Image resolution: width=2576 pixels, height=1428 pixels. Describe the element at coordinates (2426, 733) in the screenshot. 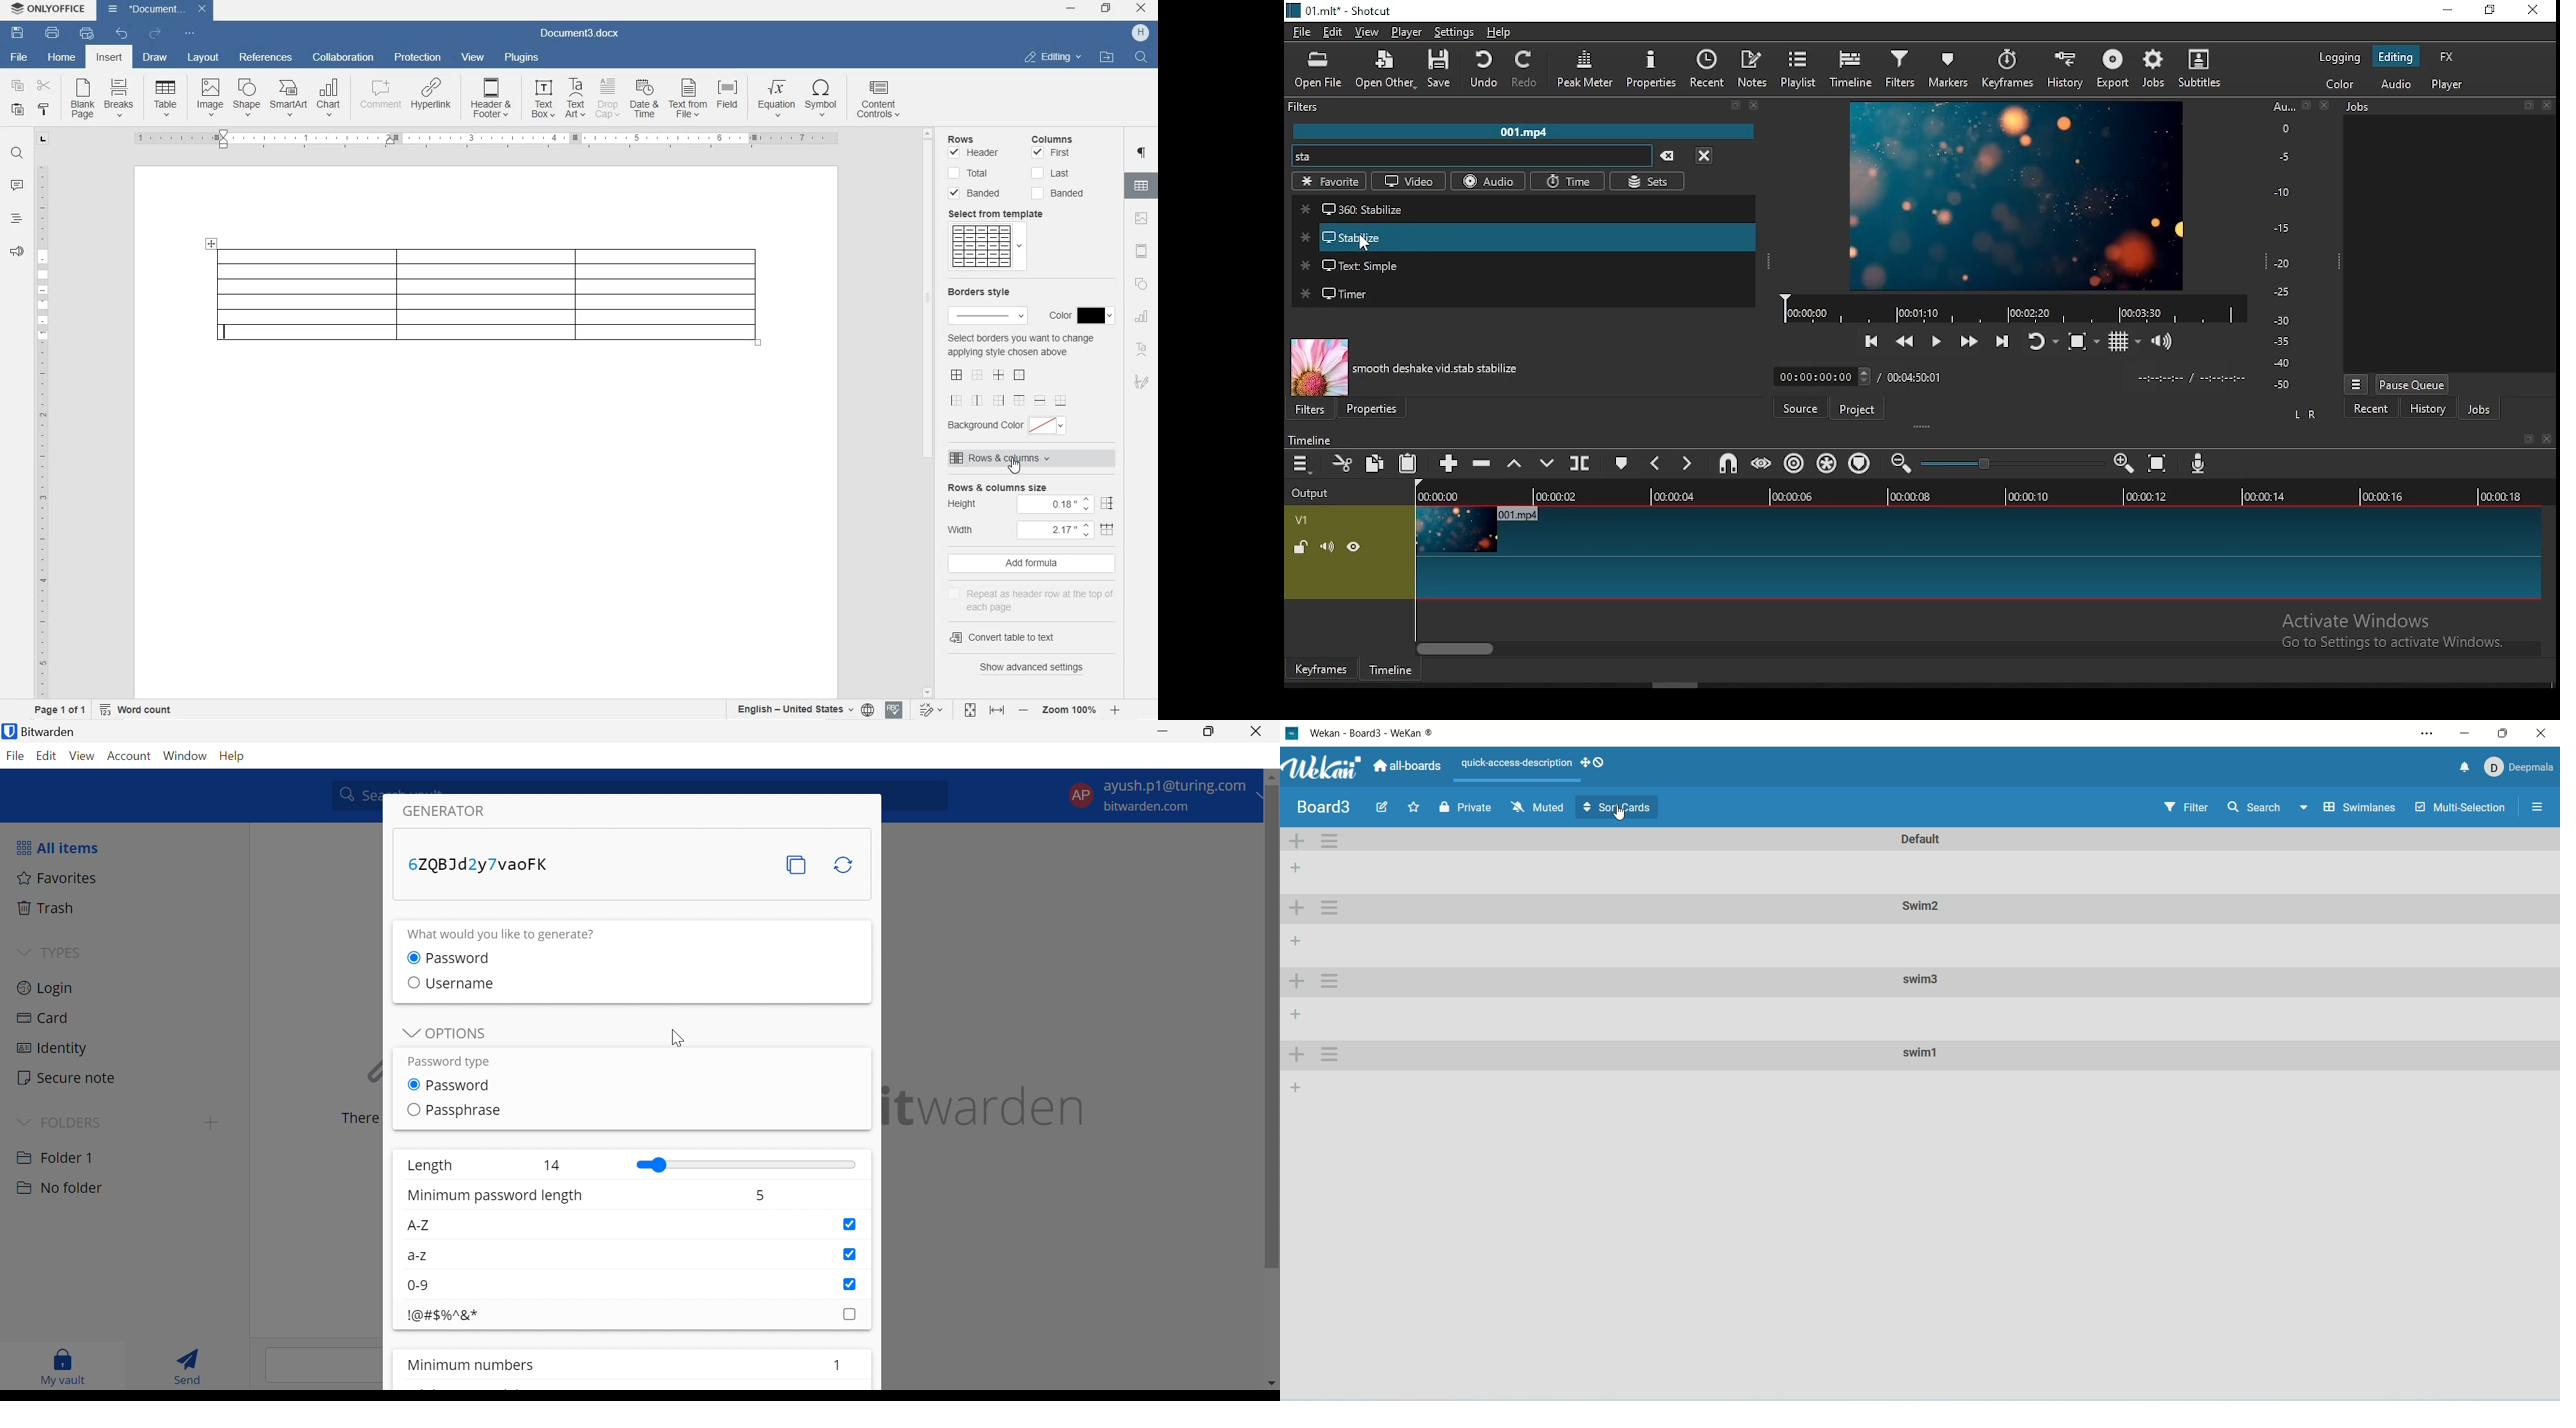

I see `settings and more` at that location.